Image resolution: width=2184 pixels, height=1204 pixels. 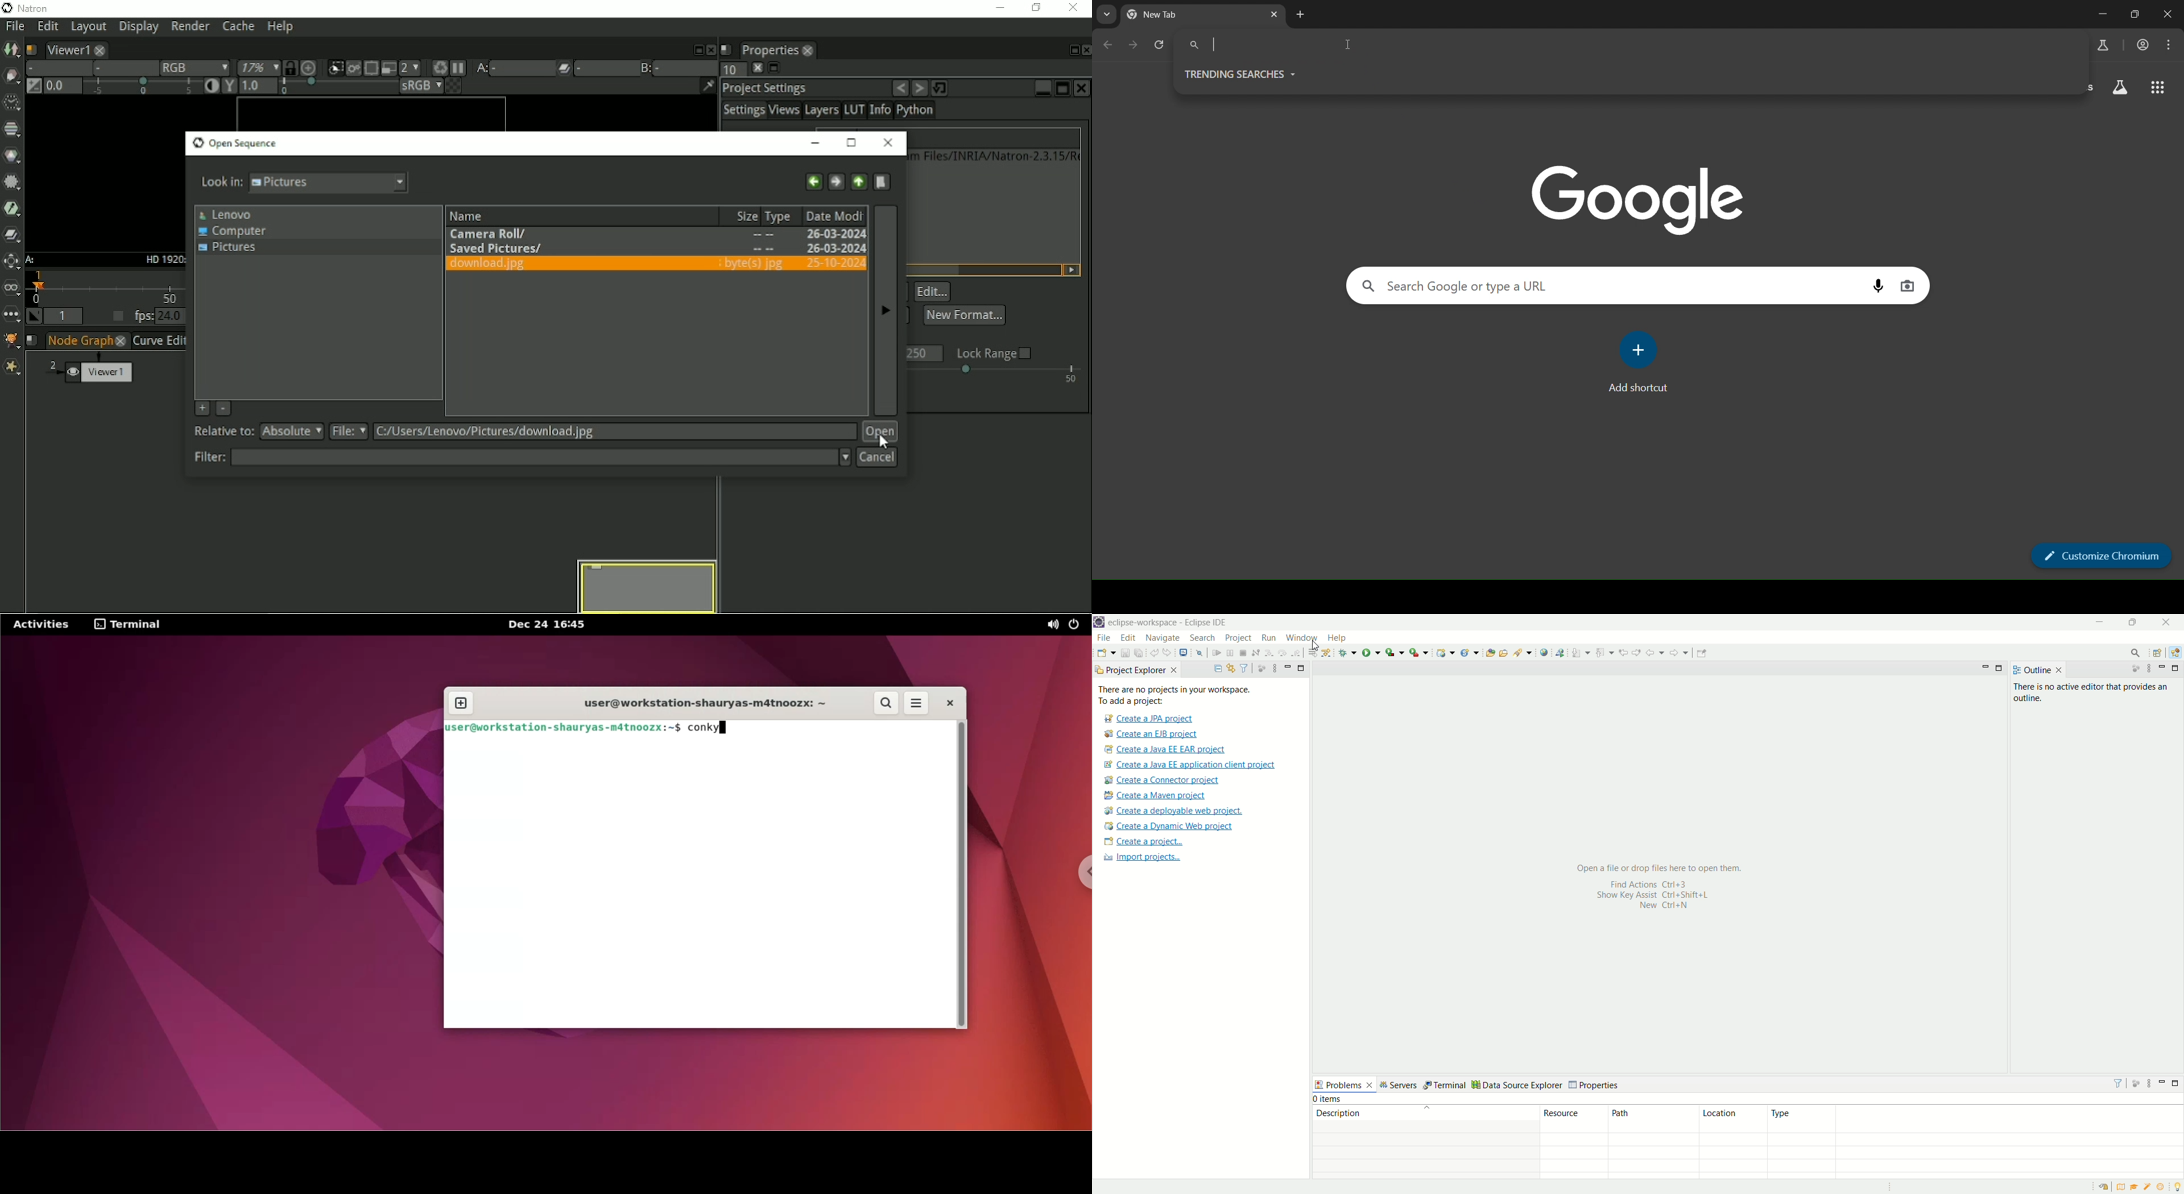 I want to click on maximize, so click(x=2000, y=668).